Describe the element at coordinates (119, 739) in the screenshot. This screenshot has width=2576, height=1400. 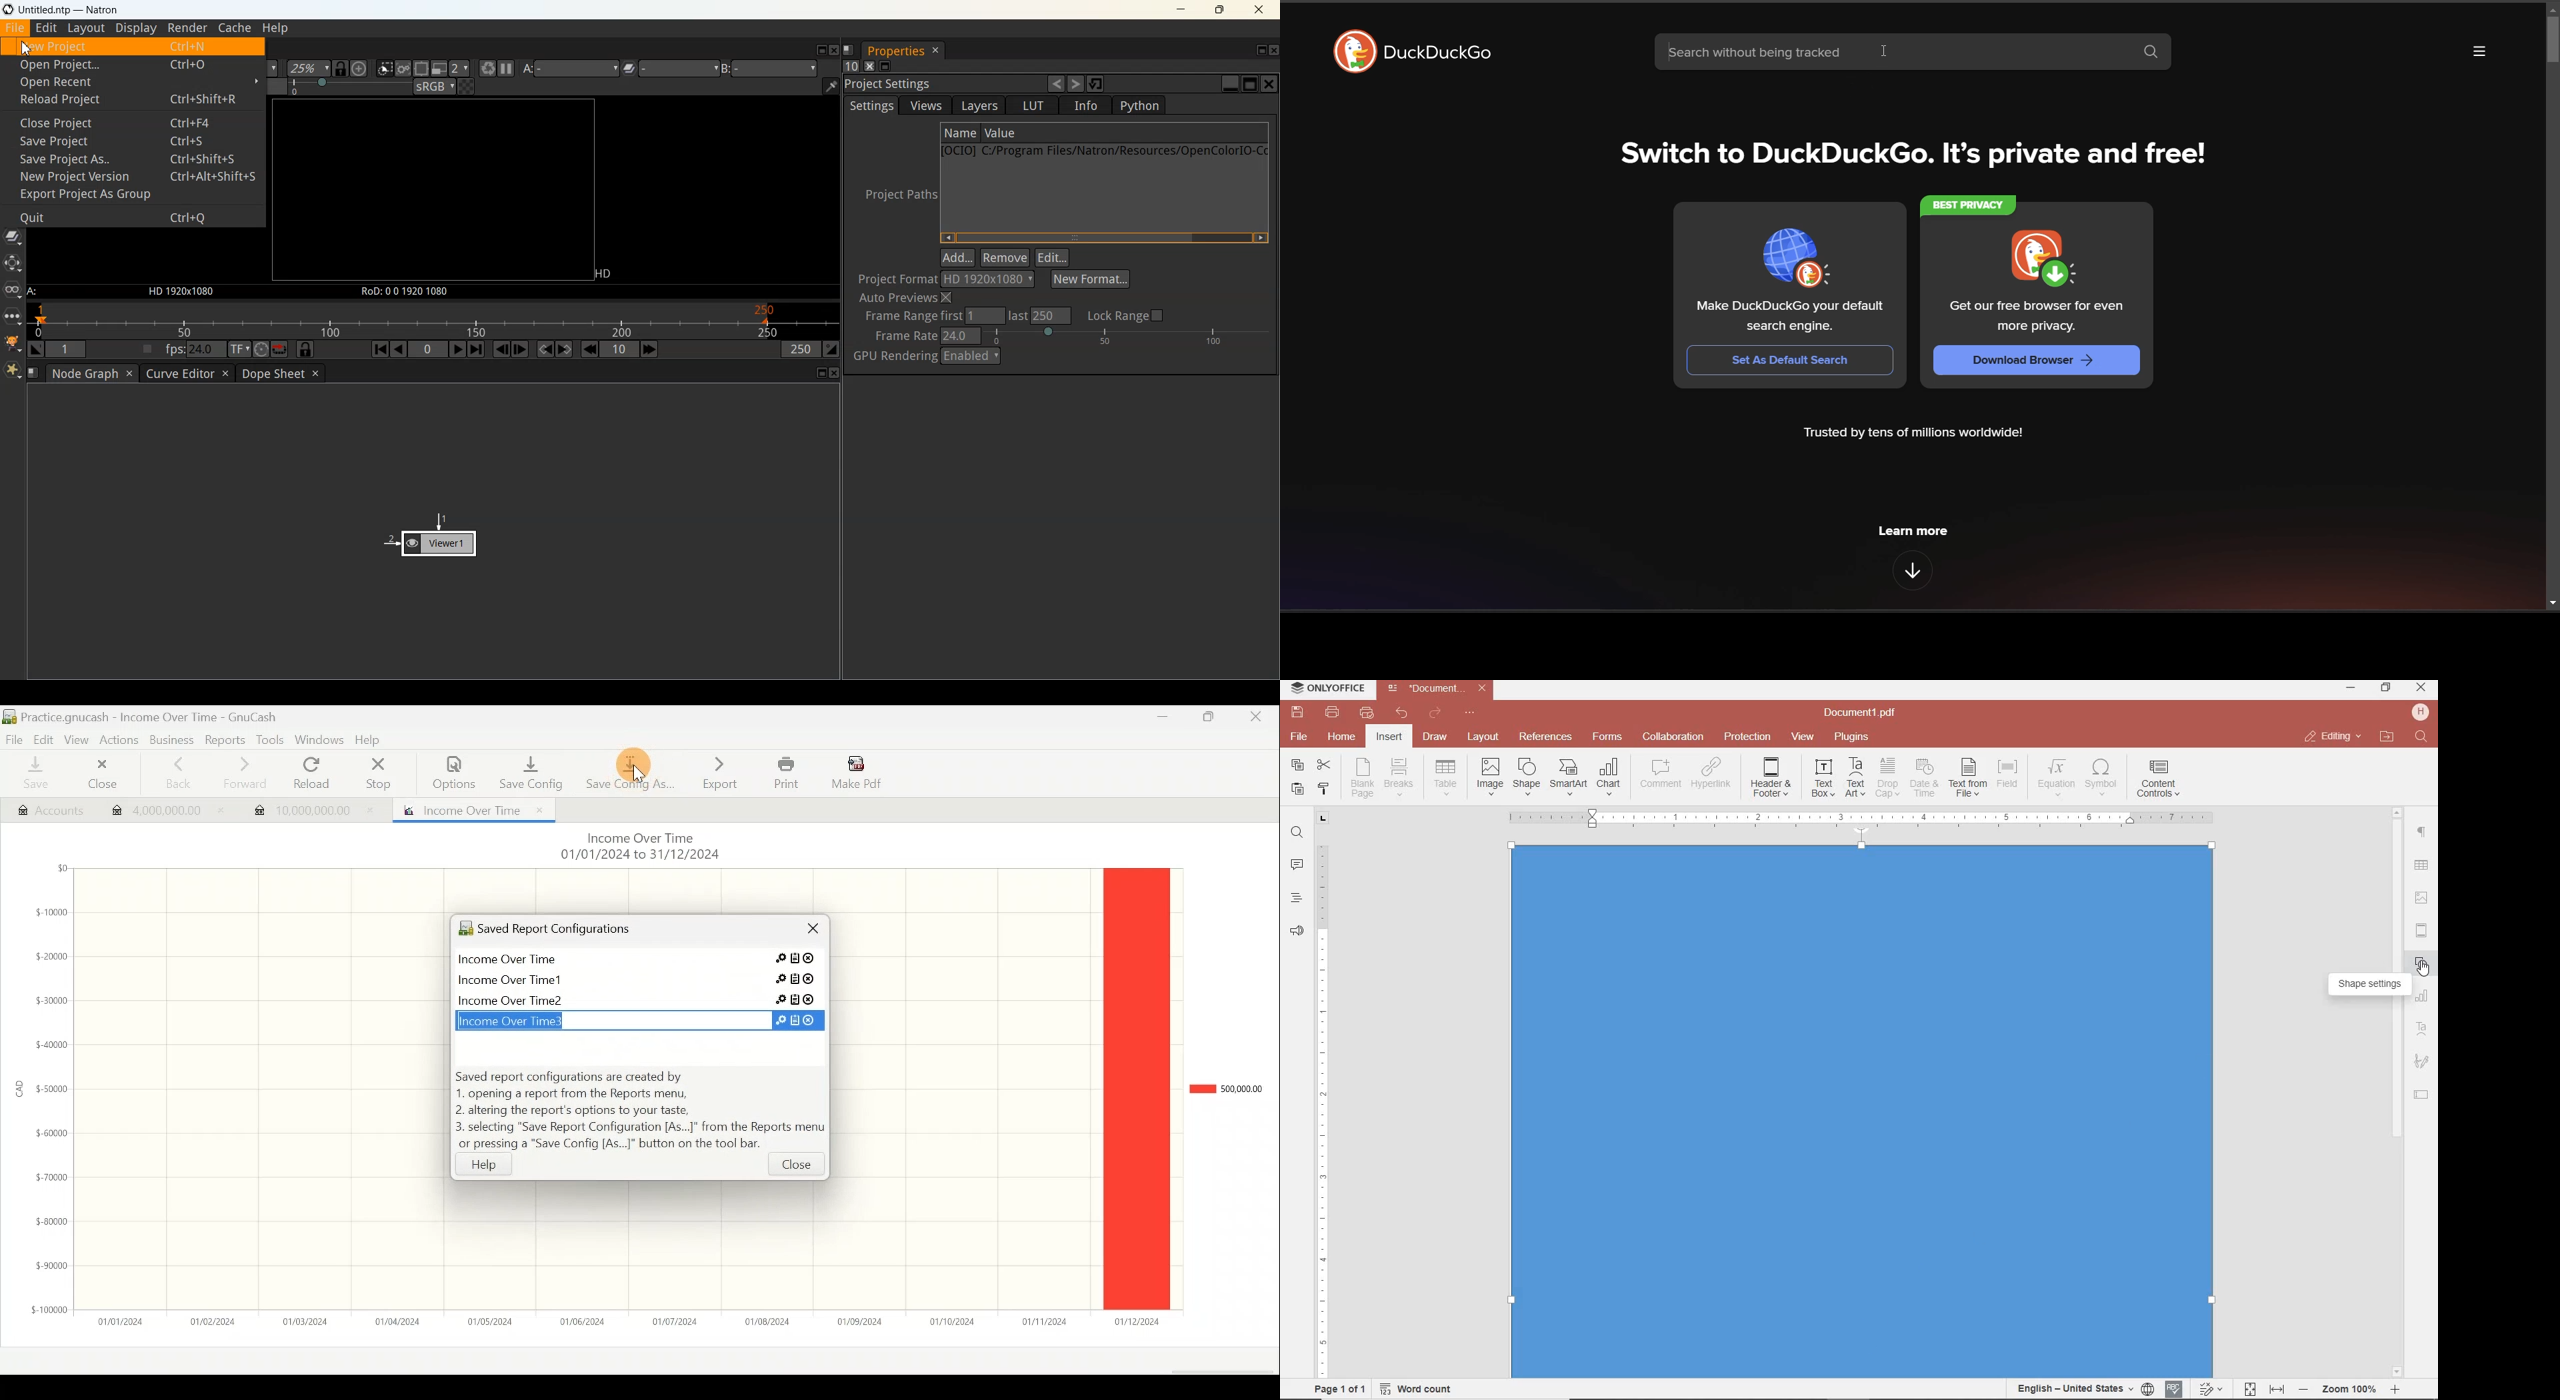
I see `Actions` at that location.